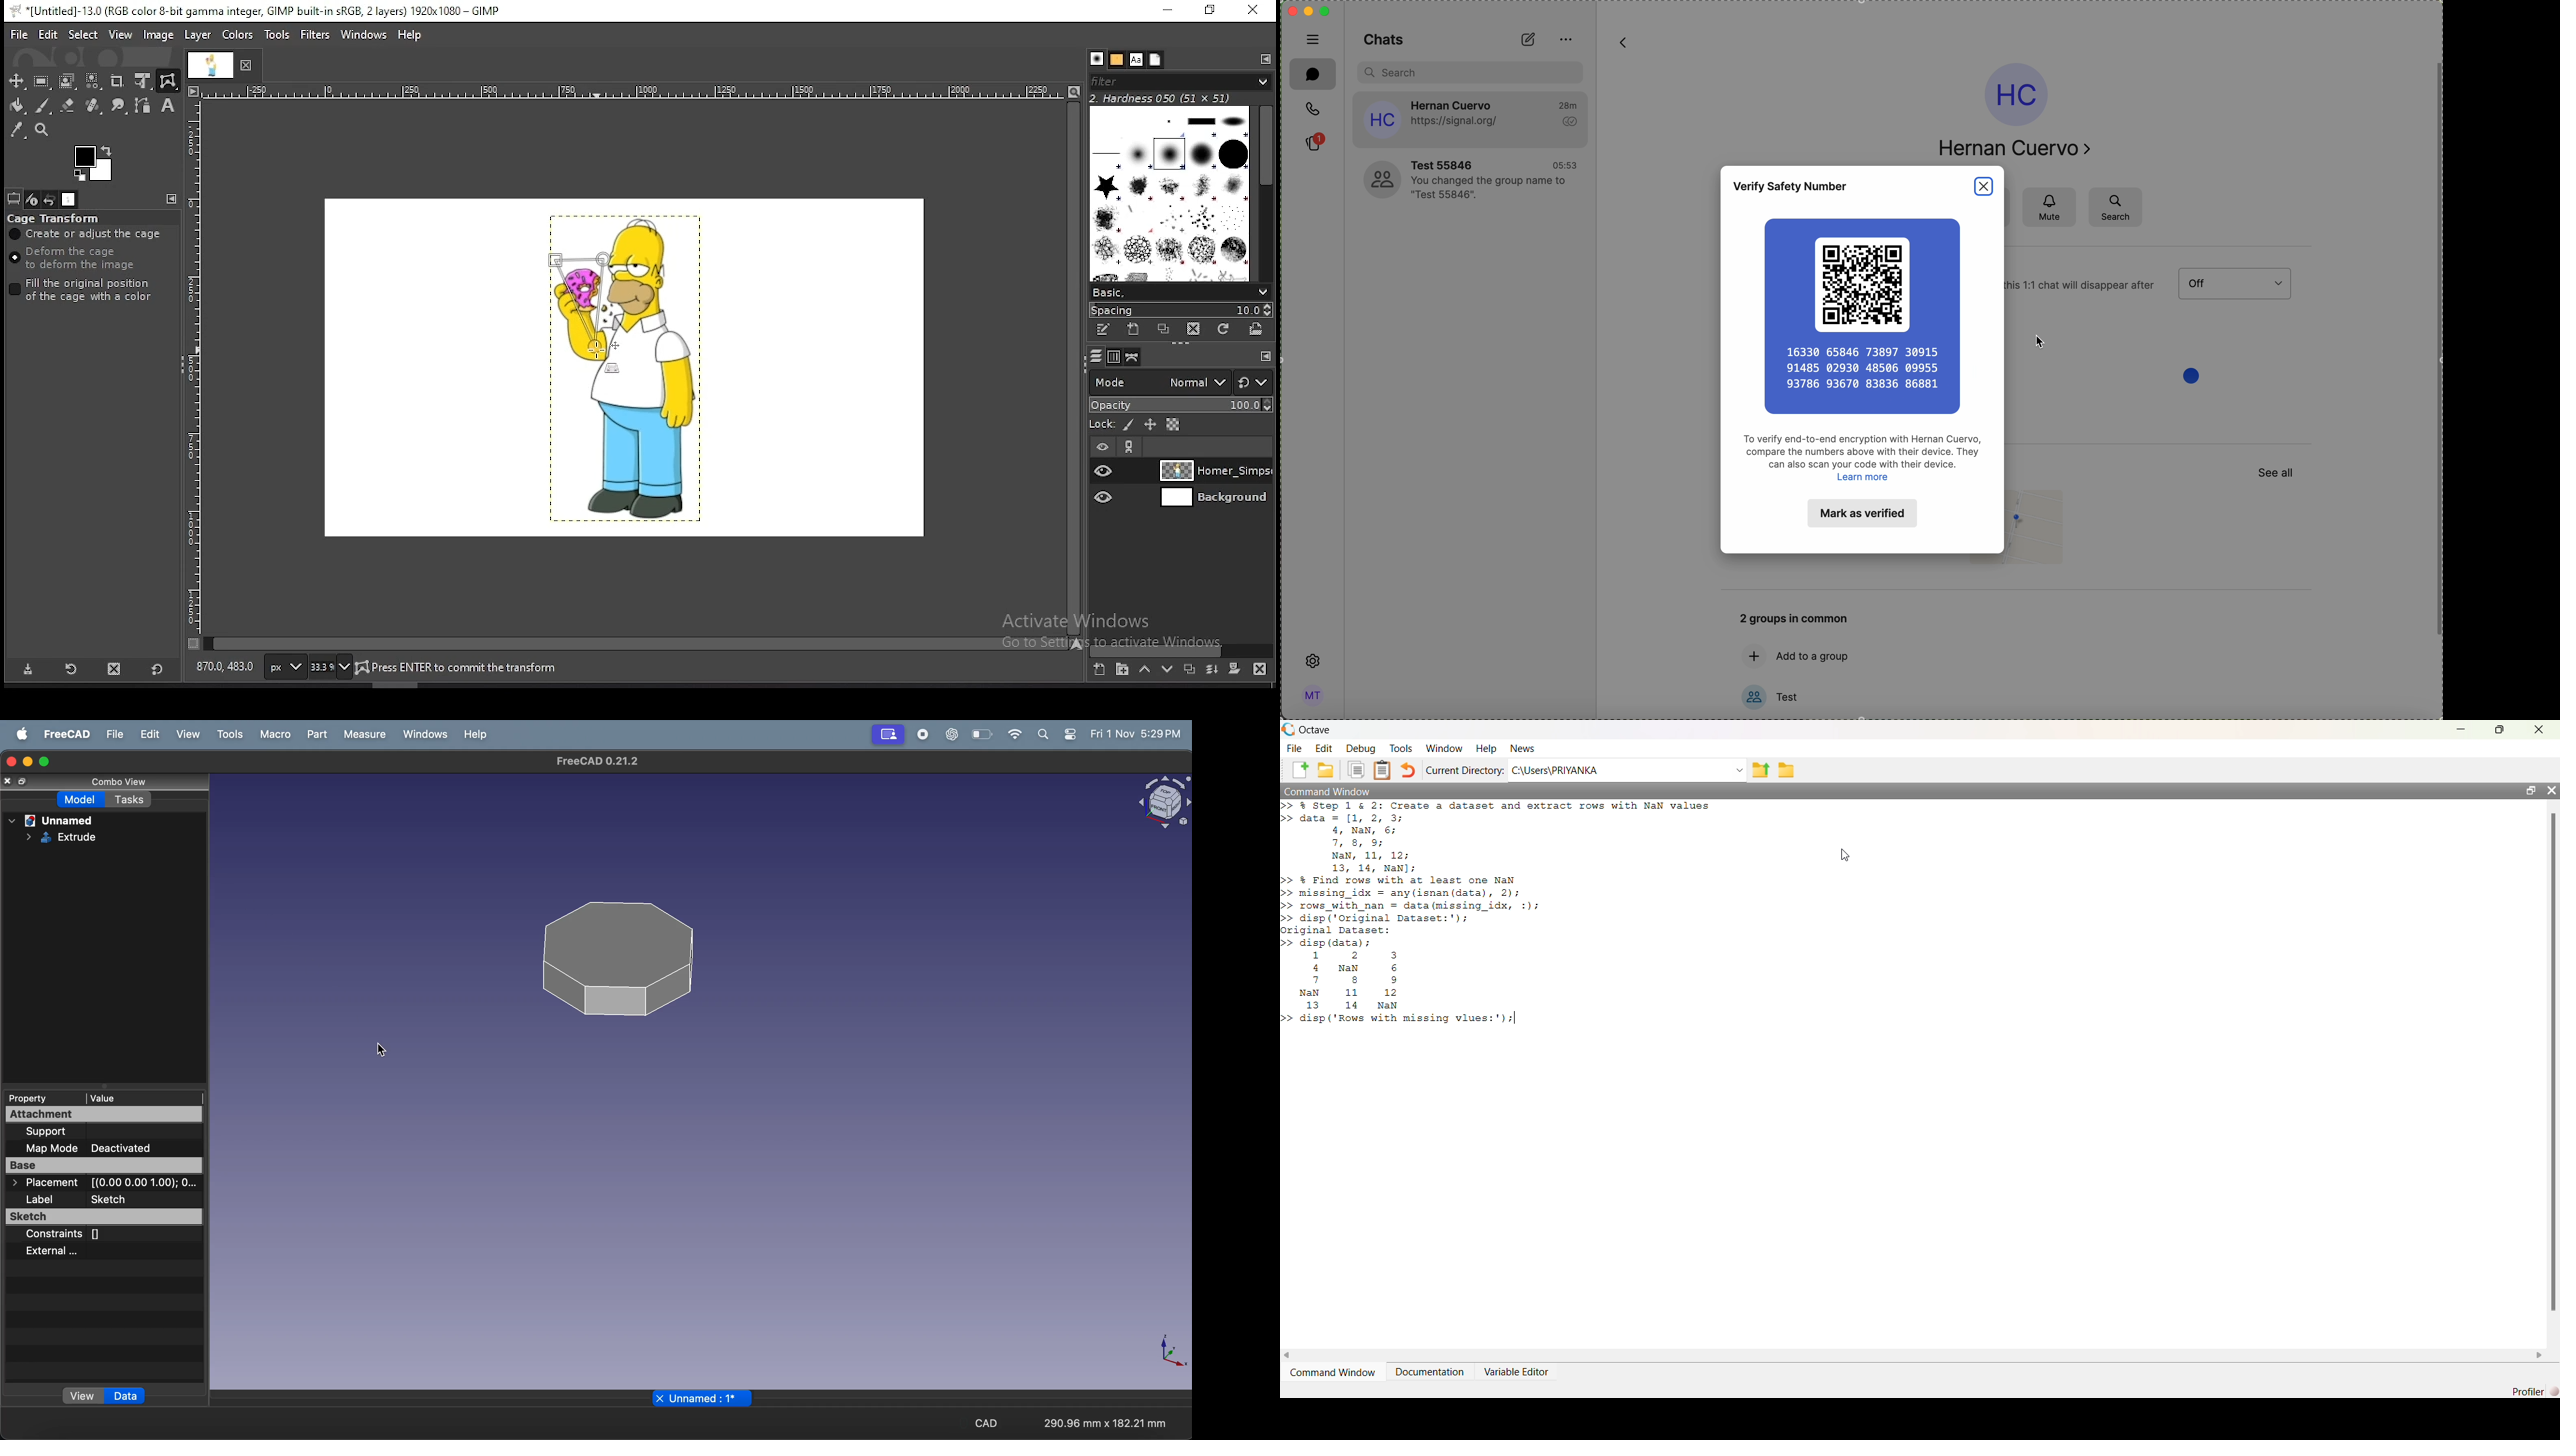 Image resolution: width=2576 pixels, height=1456 pixels. Describe the element at coordinates (41, 129) in the screenshot. I see `zoom tool` at that location.